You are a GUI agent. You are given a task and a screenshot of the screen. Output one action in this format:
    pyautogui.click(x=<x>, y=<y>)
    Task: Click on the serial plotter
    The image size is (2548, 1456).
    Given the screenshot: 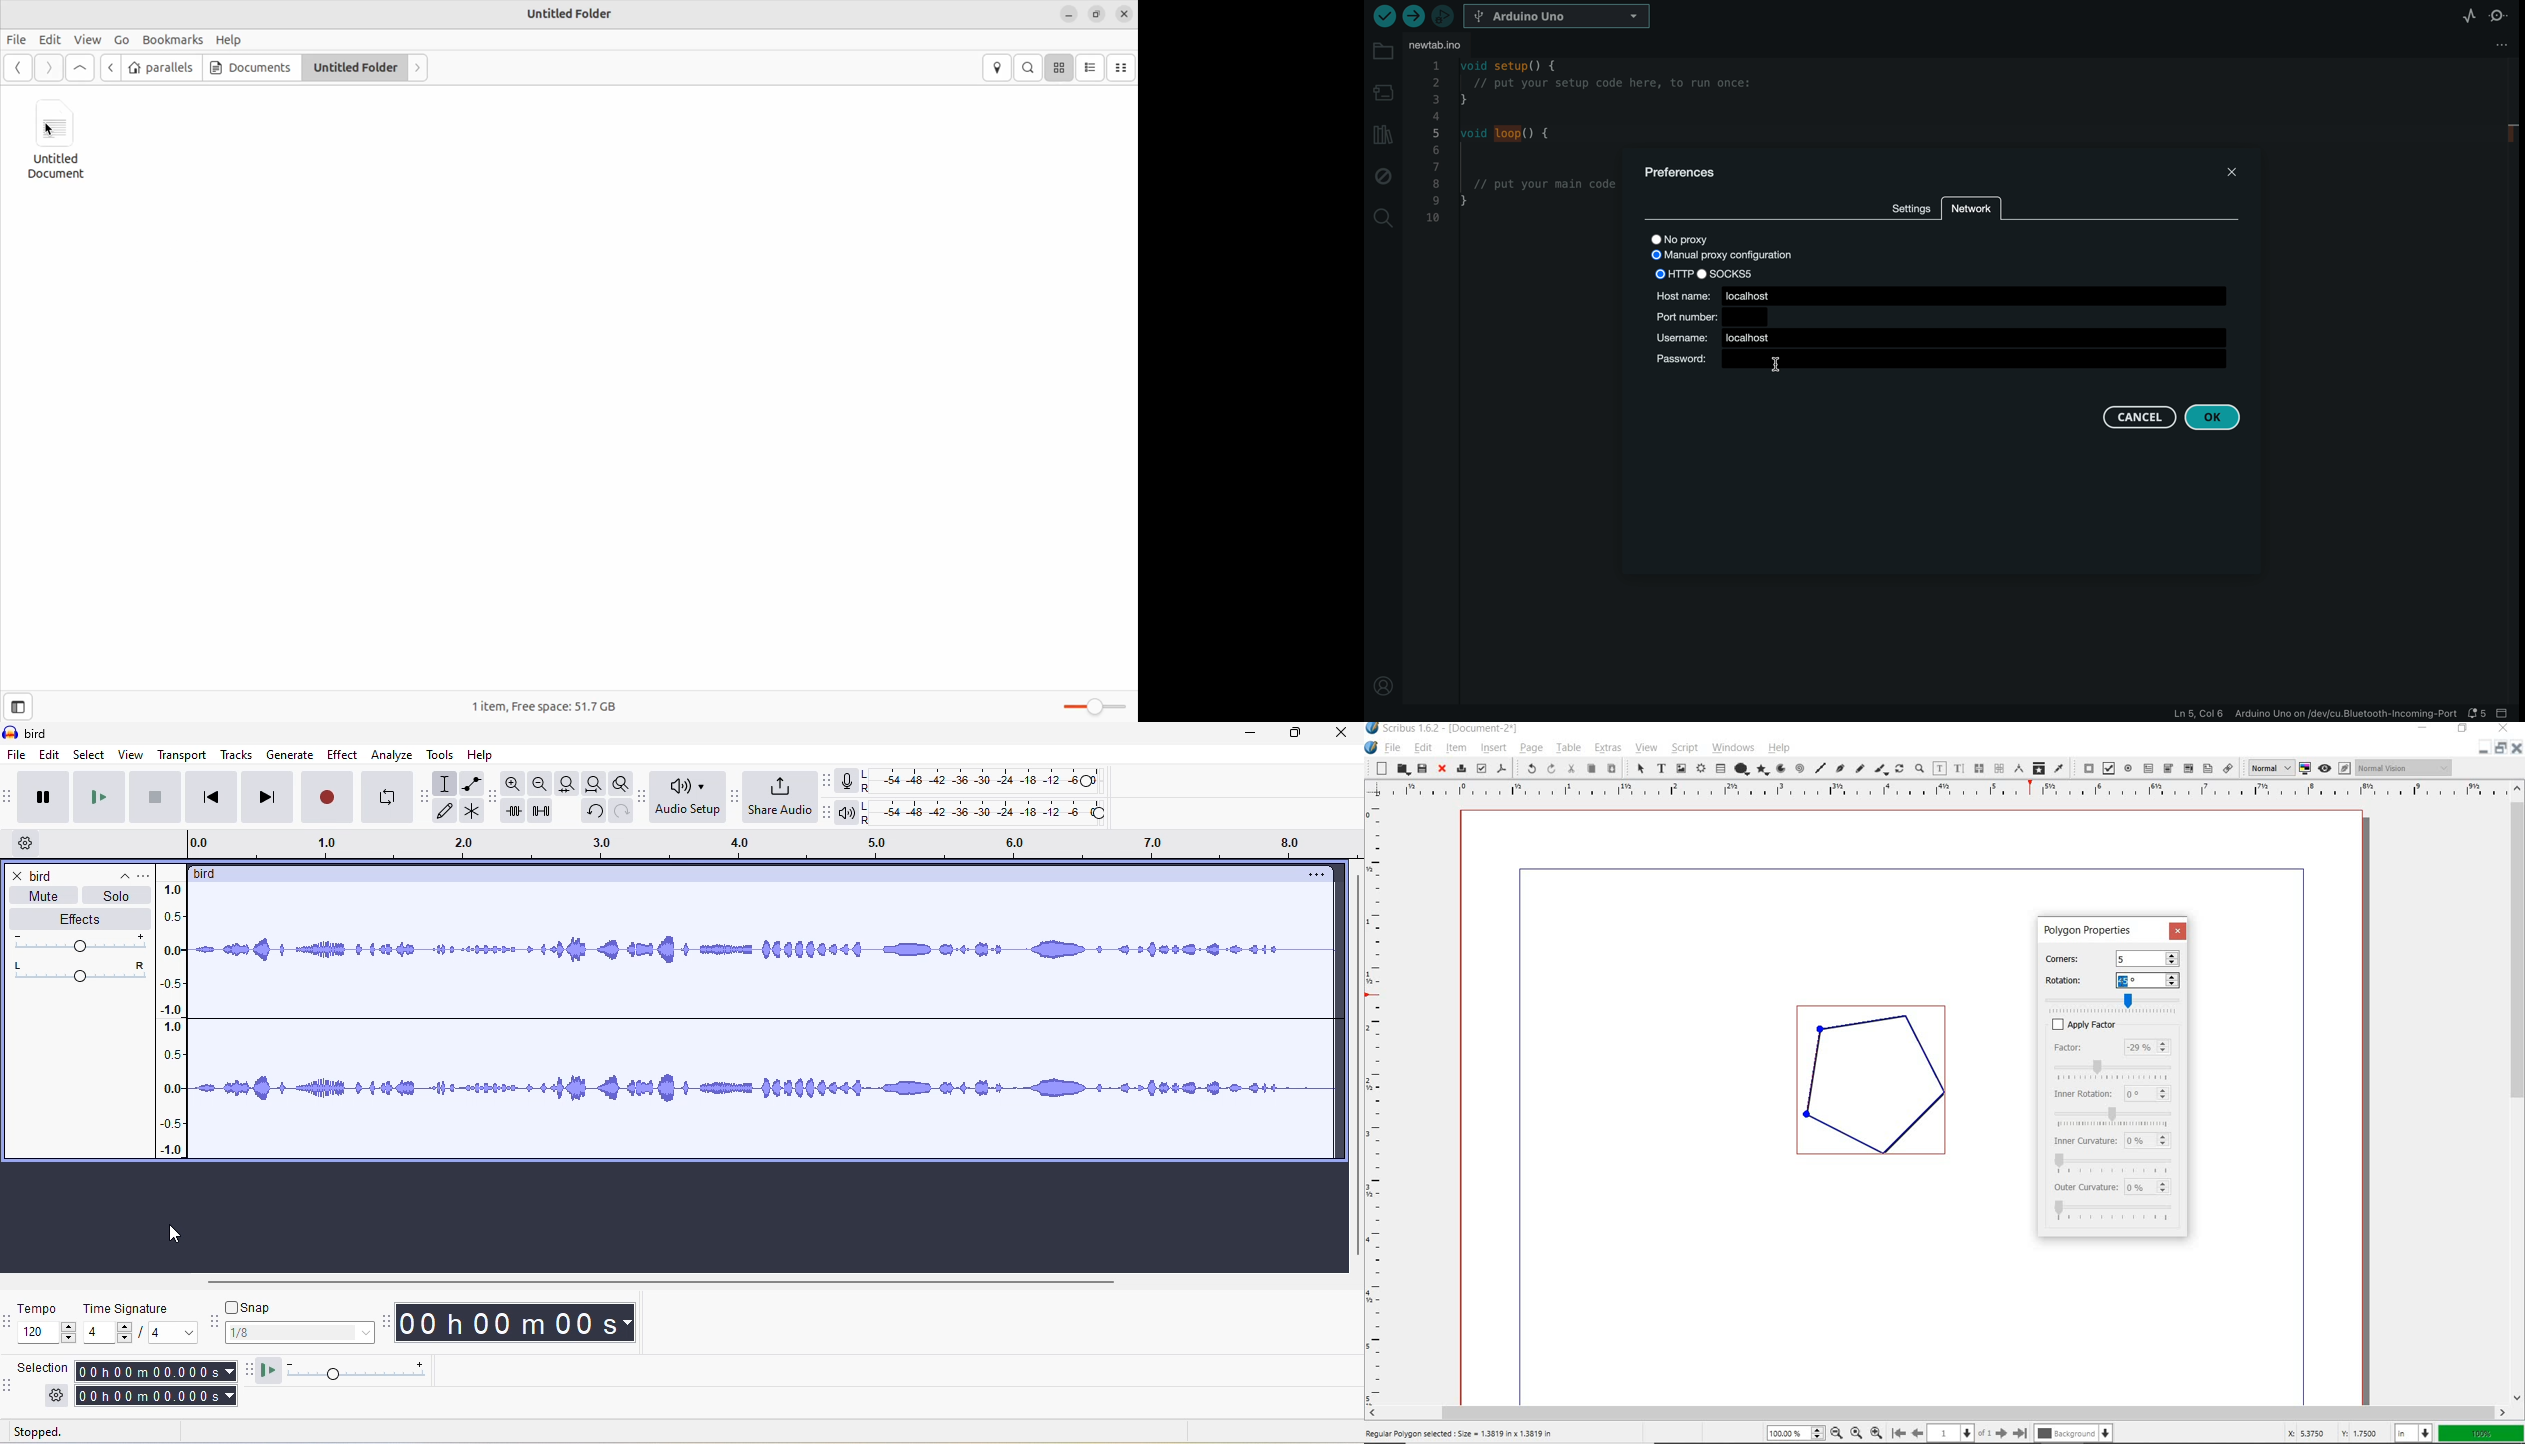 What is the action you would take?
    pyautogui.click(x=2467, y=15)
    